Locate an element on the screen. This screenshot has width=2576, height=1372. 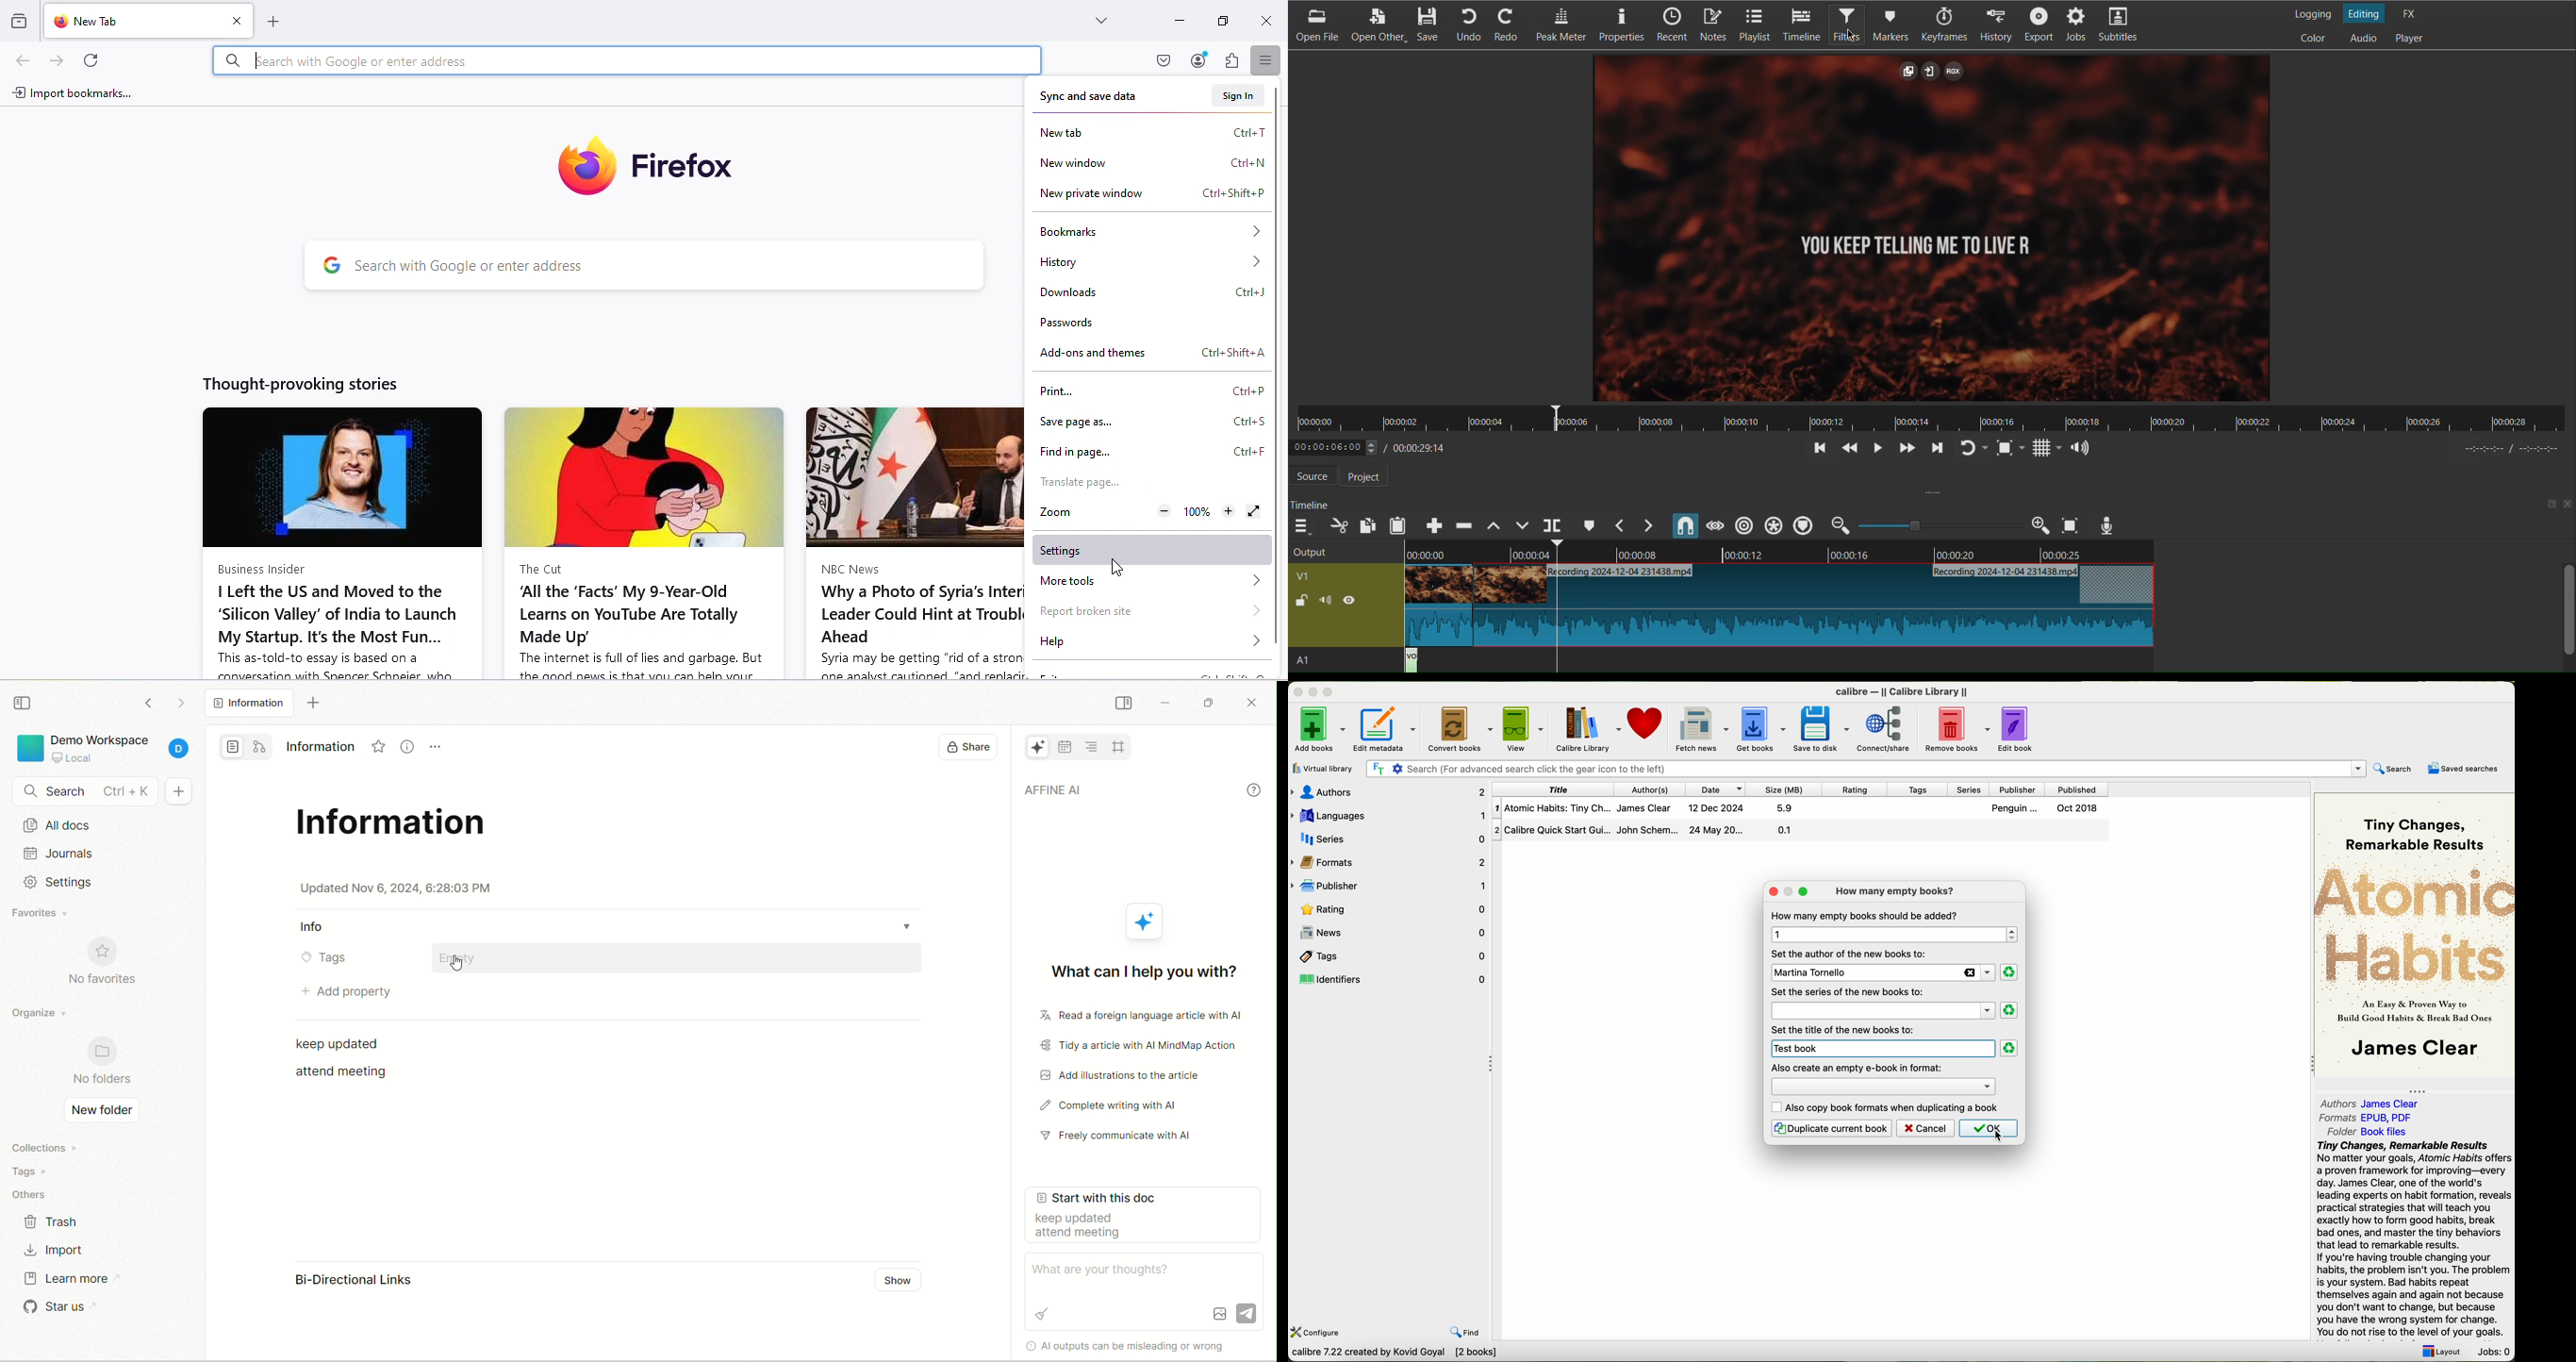
Lift is located at coordinates (1491, 526).